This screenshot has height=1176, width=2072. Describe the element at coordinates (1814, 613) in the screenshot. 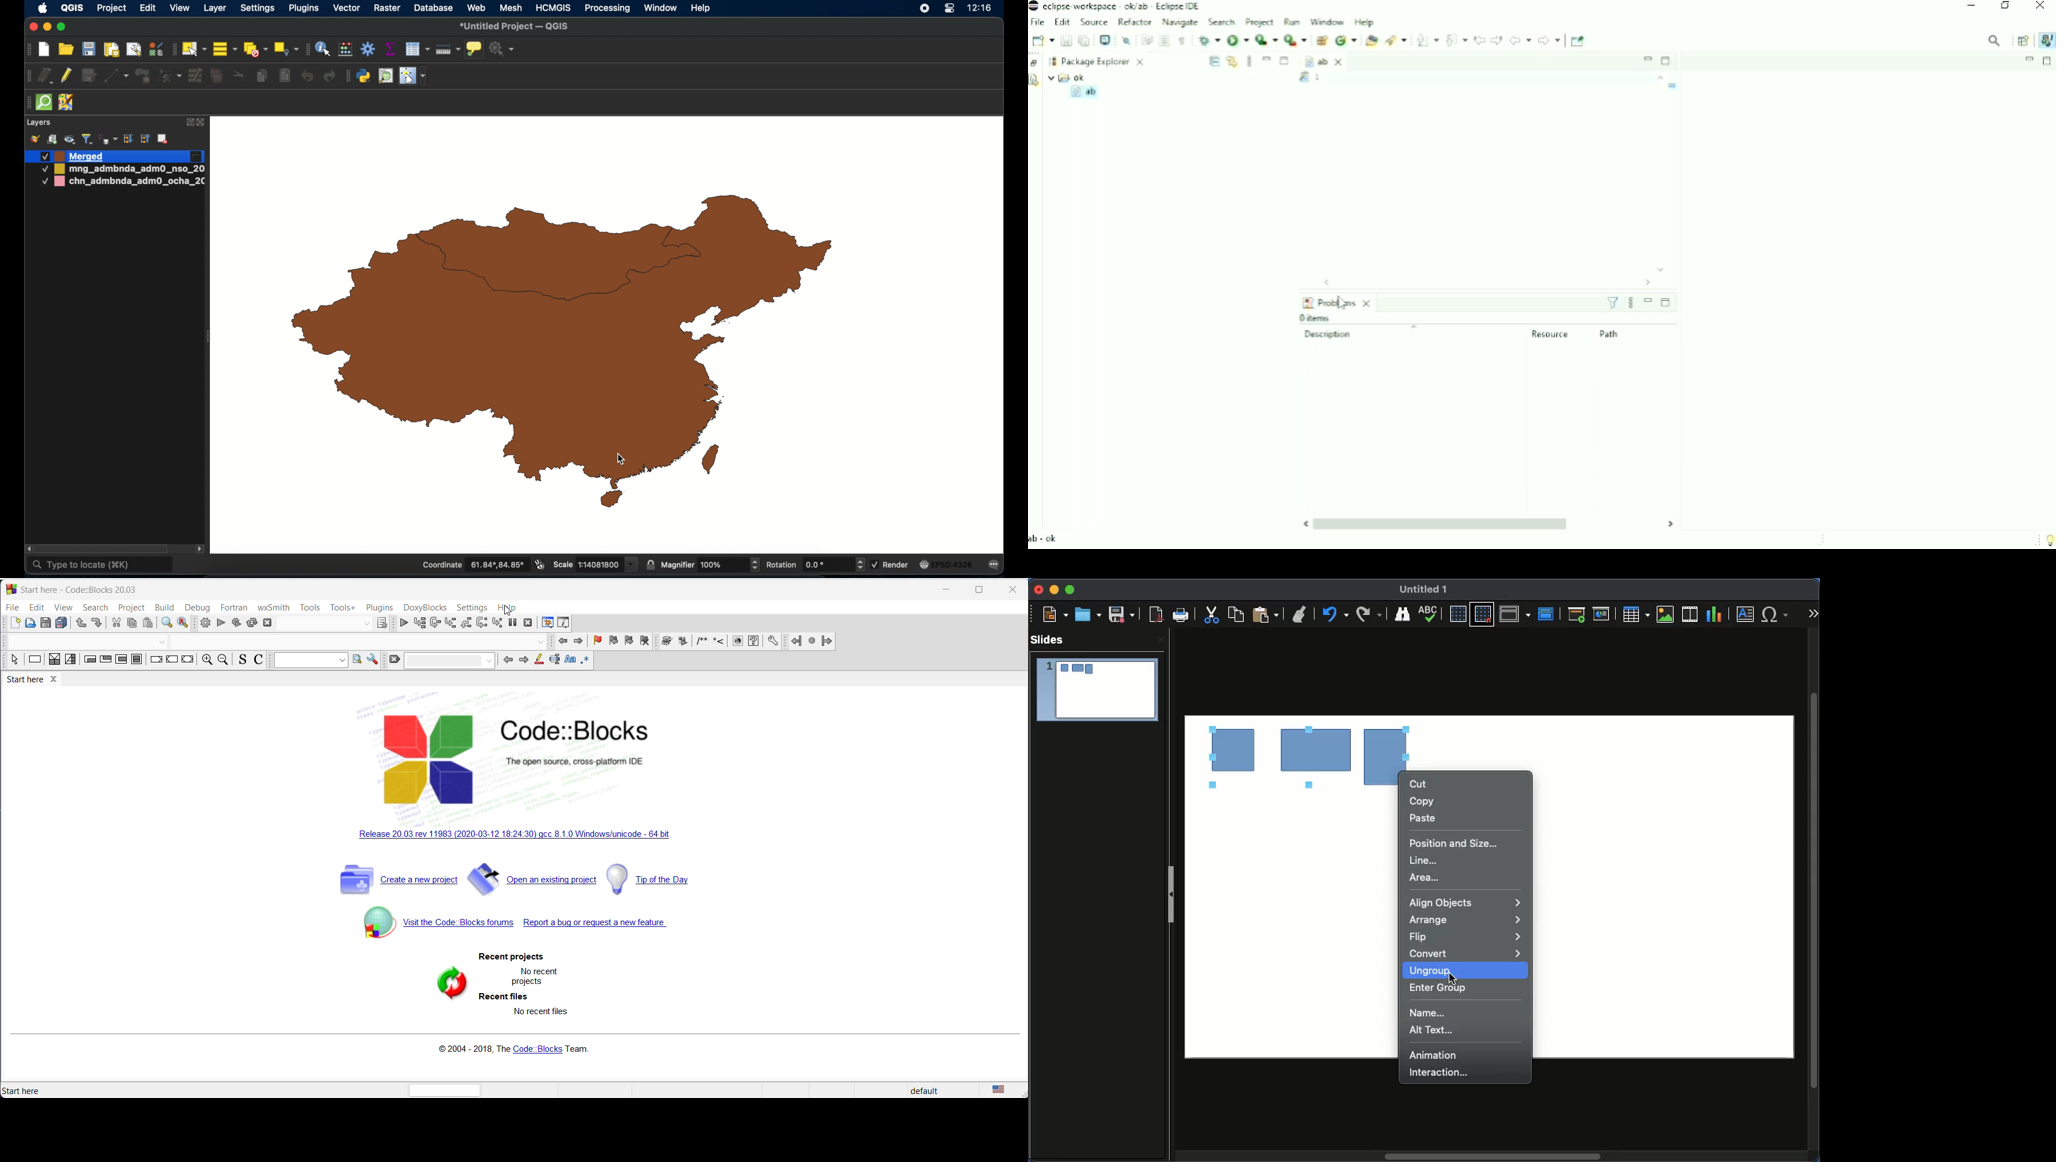

I see `More` at that location.